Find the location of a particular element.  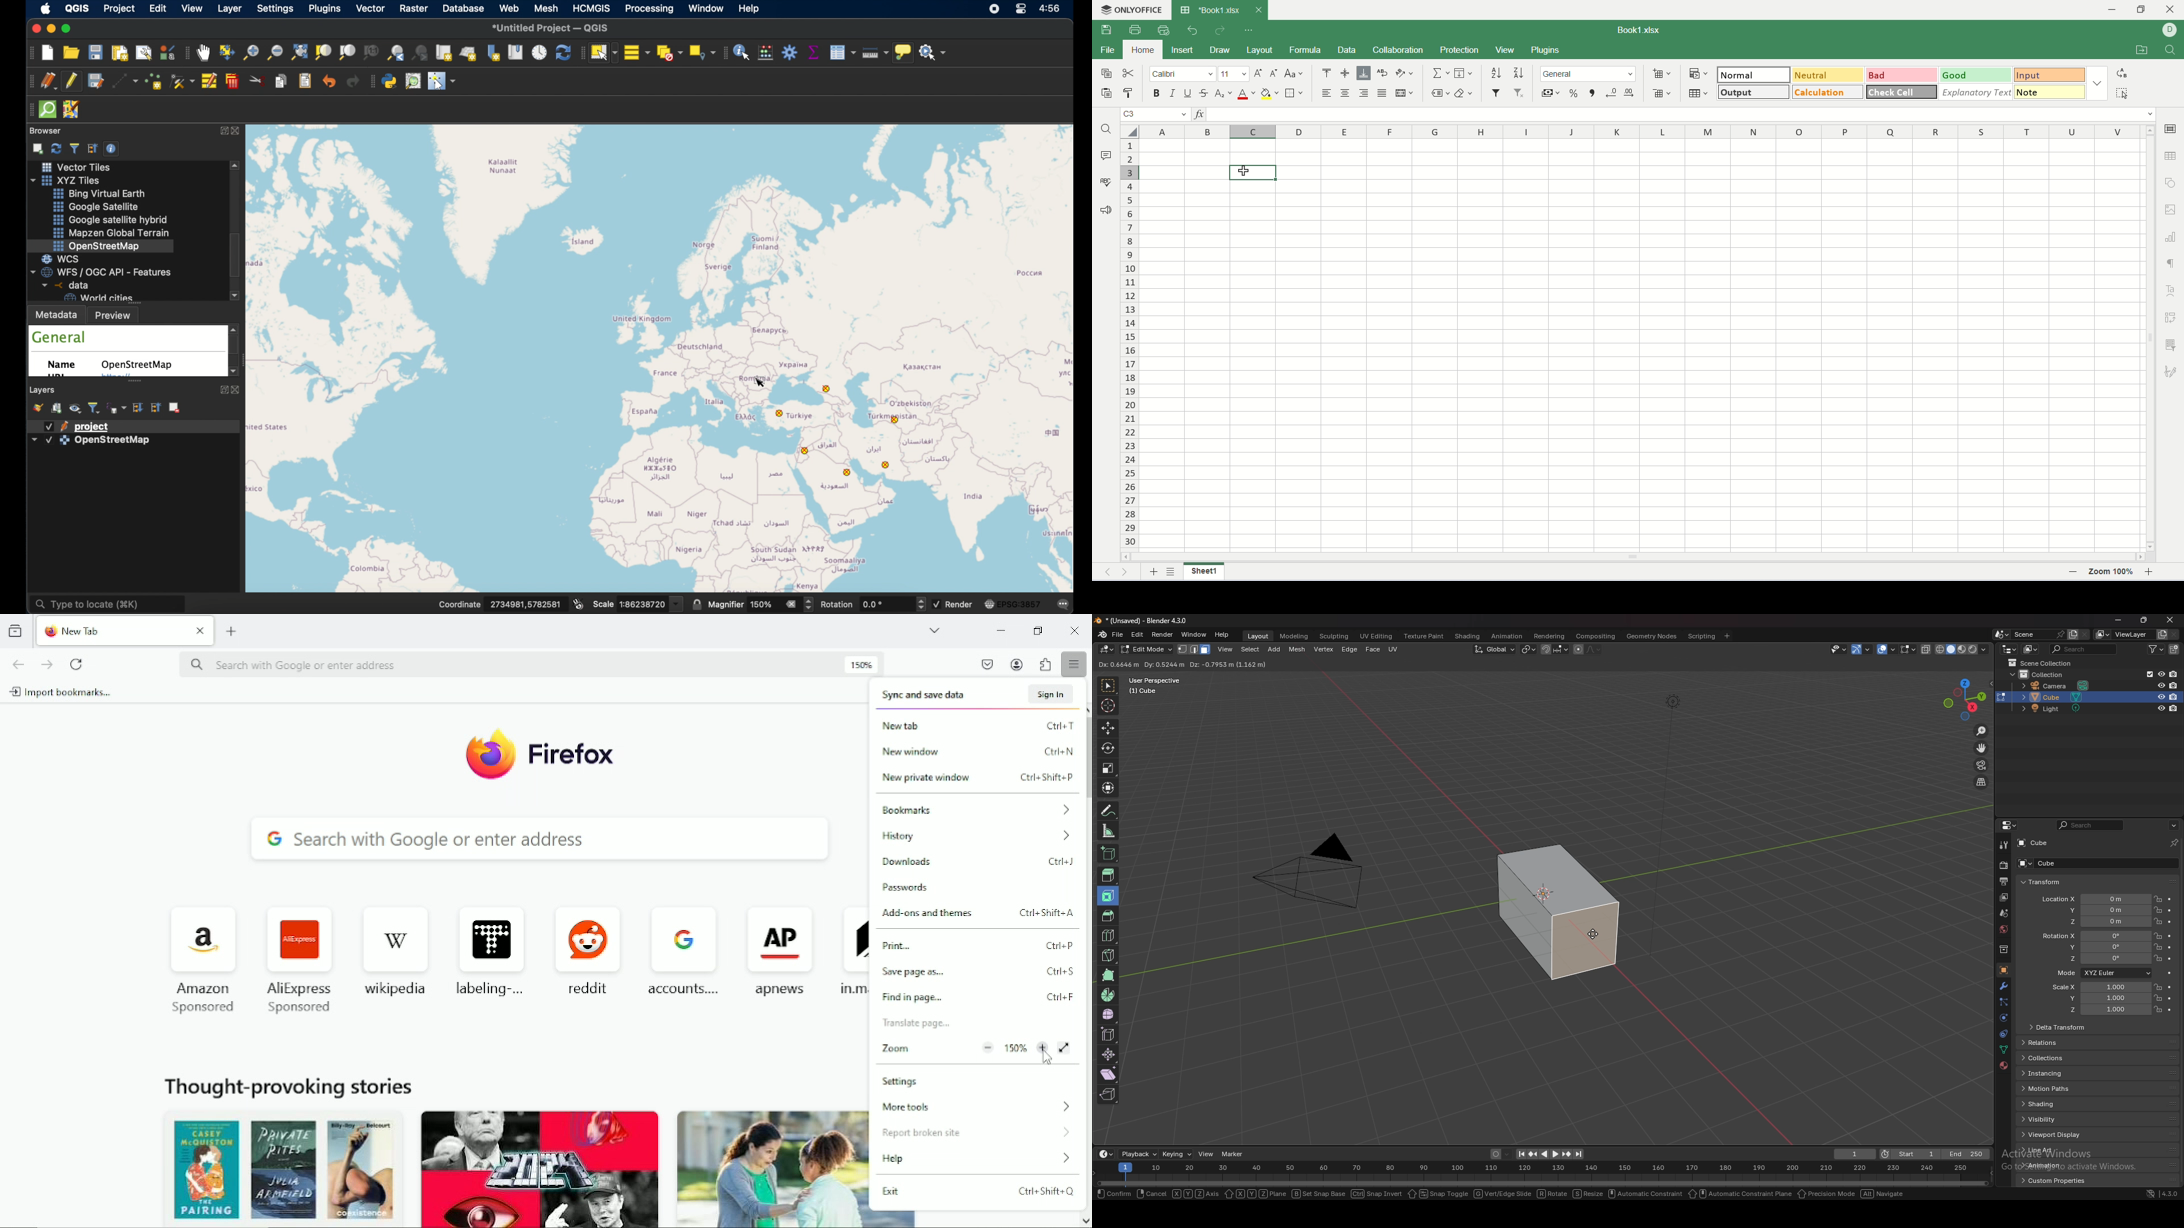

paste is located at coordinates (1105, 94).